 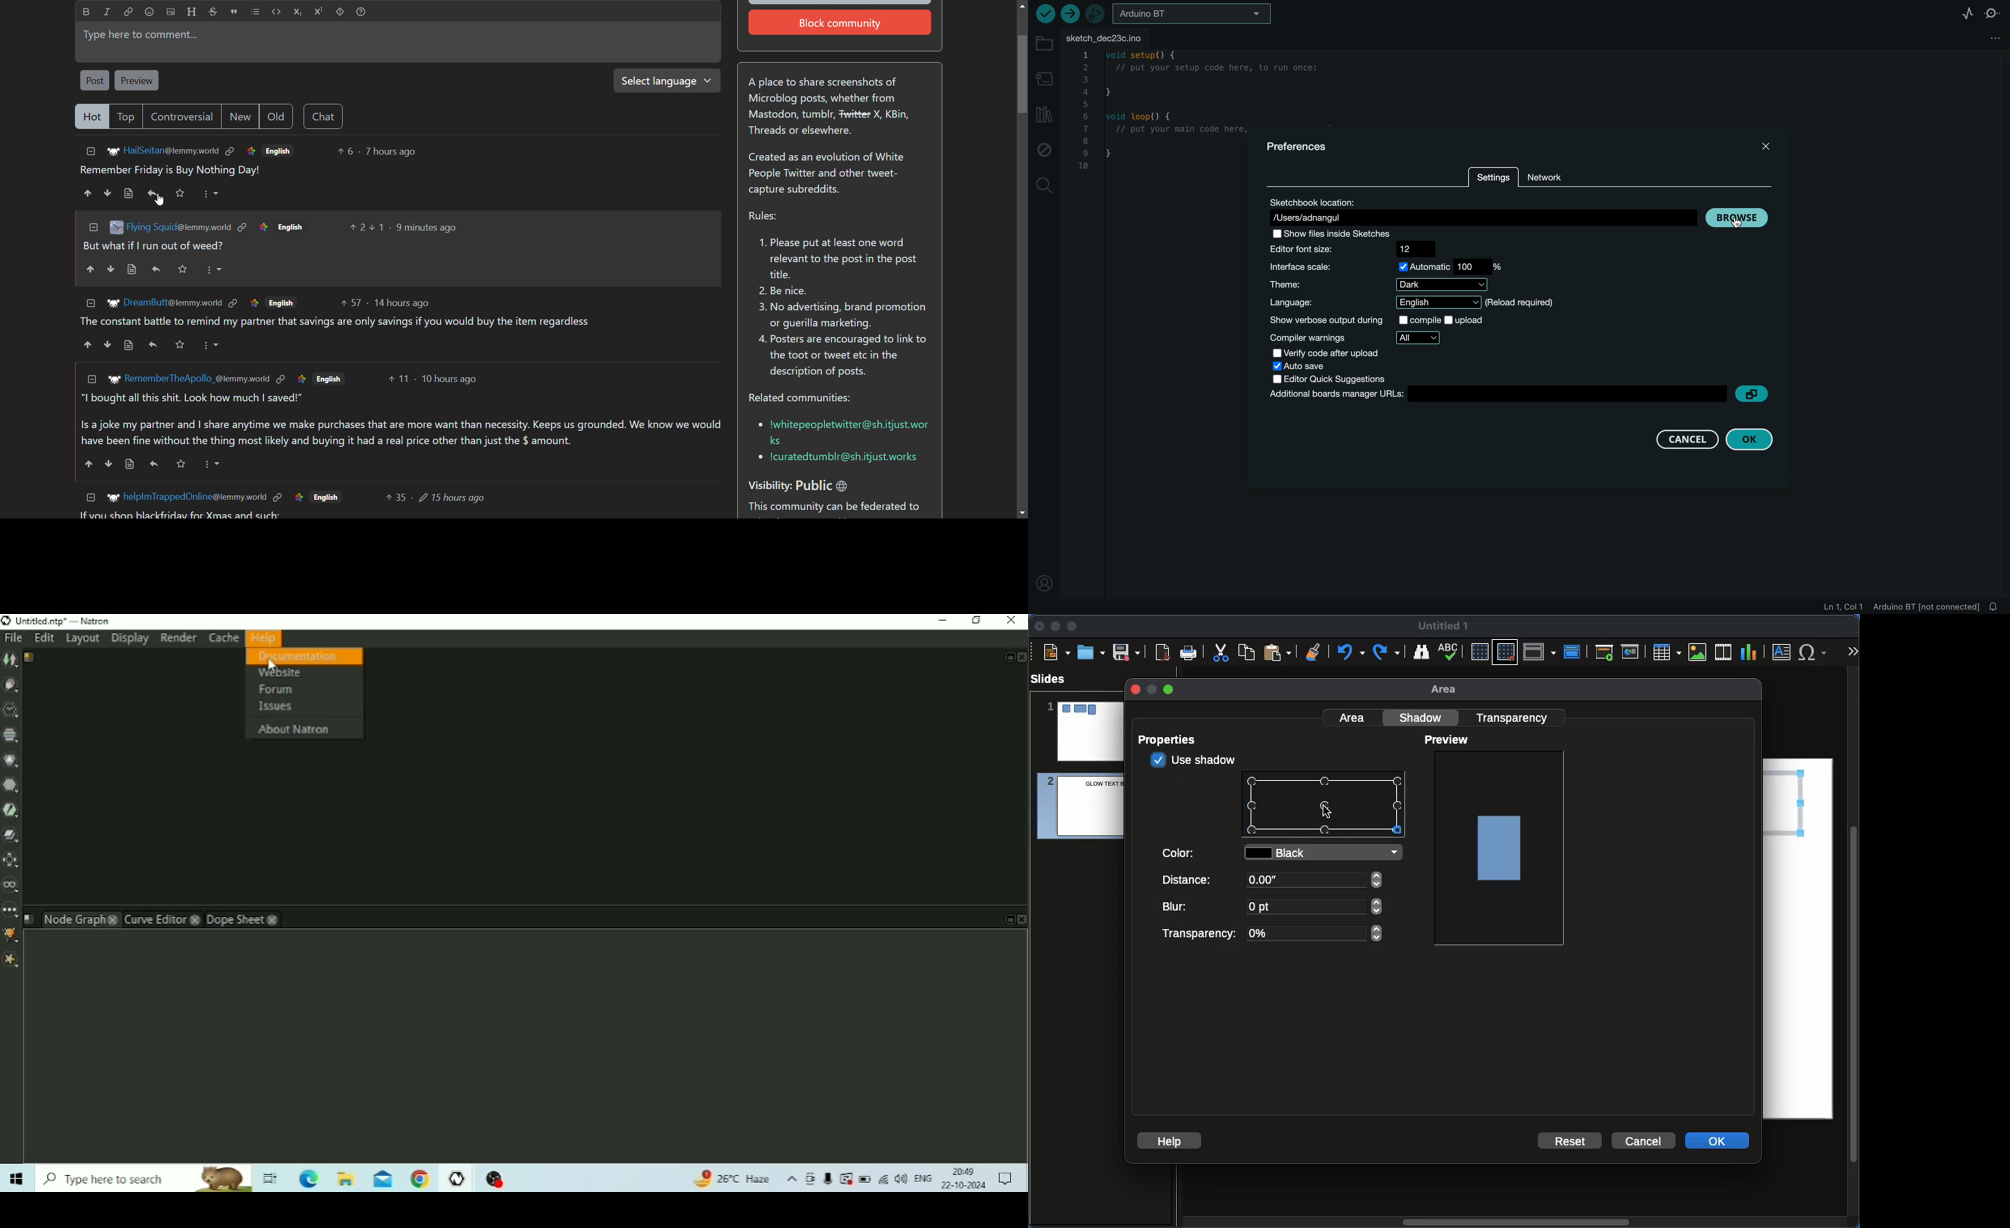 What do you see at coordinates (1450, 653) in the screenshot?
I see `Spell check` at bounding box center [1450, 653].